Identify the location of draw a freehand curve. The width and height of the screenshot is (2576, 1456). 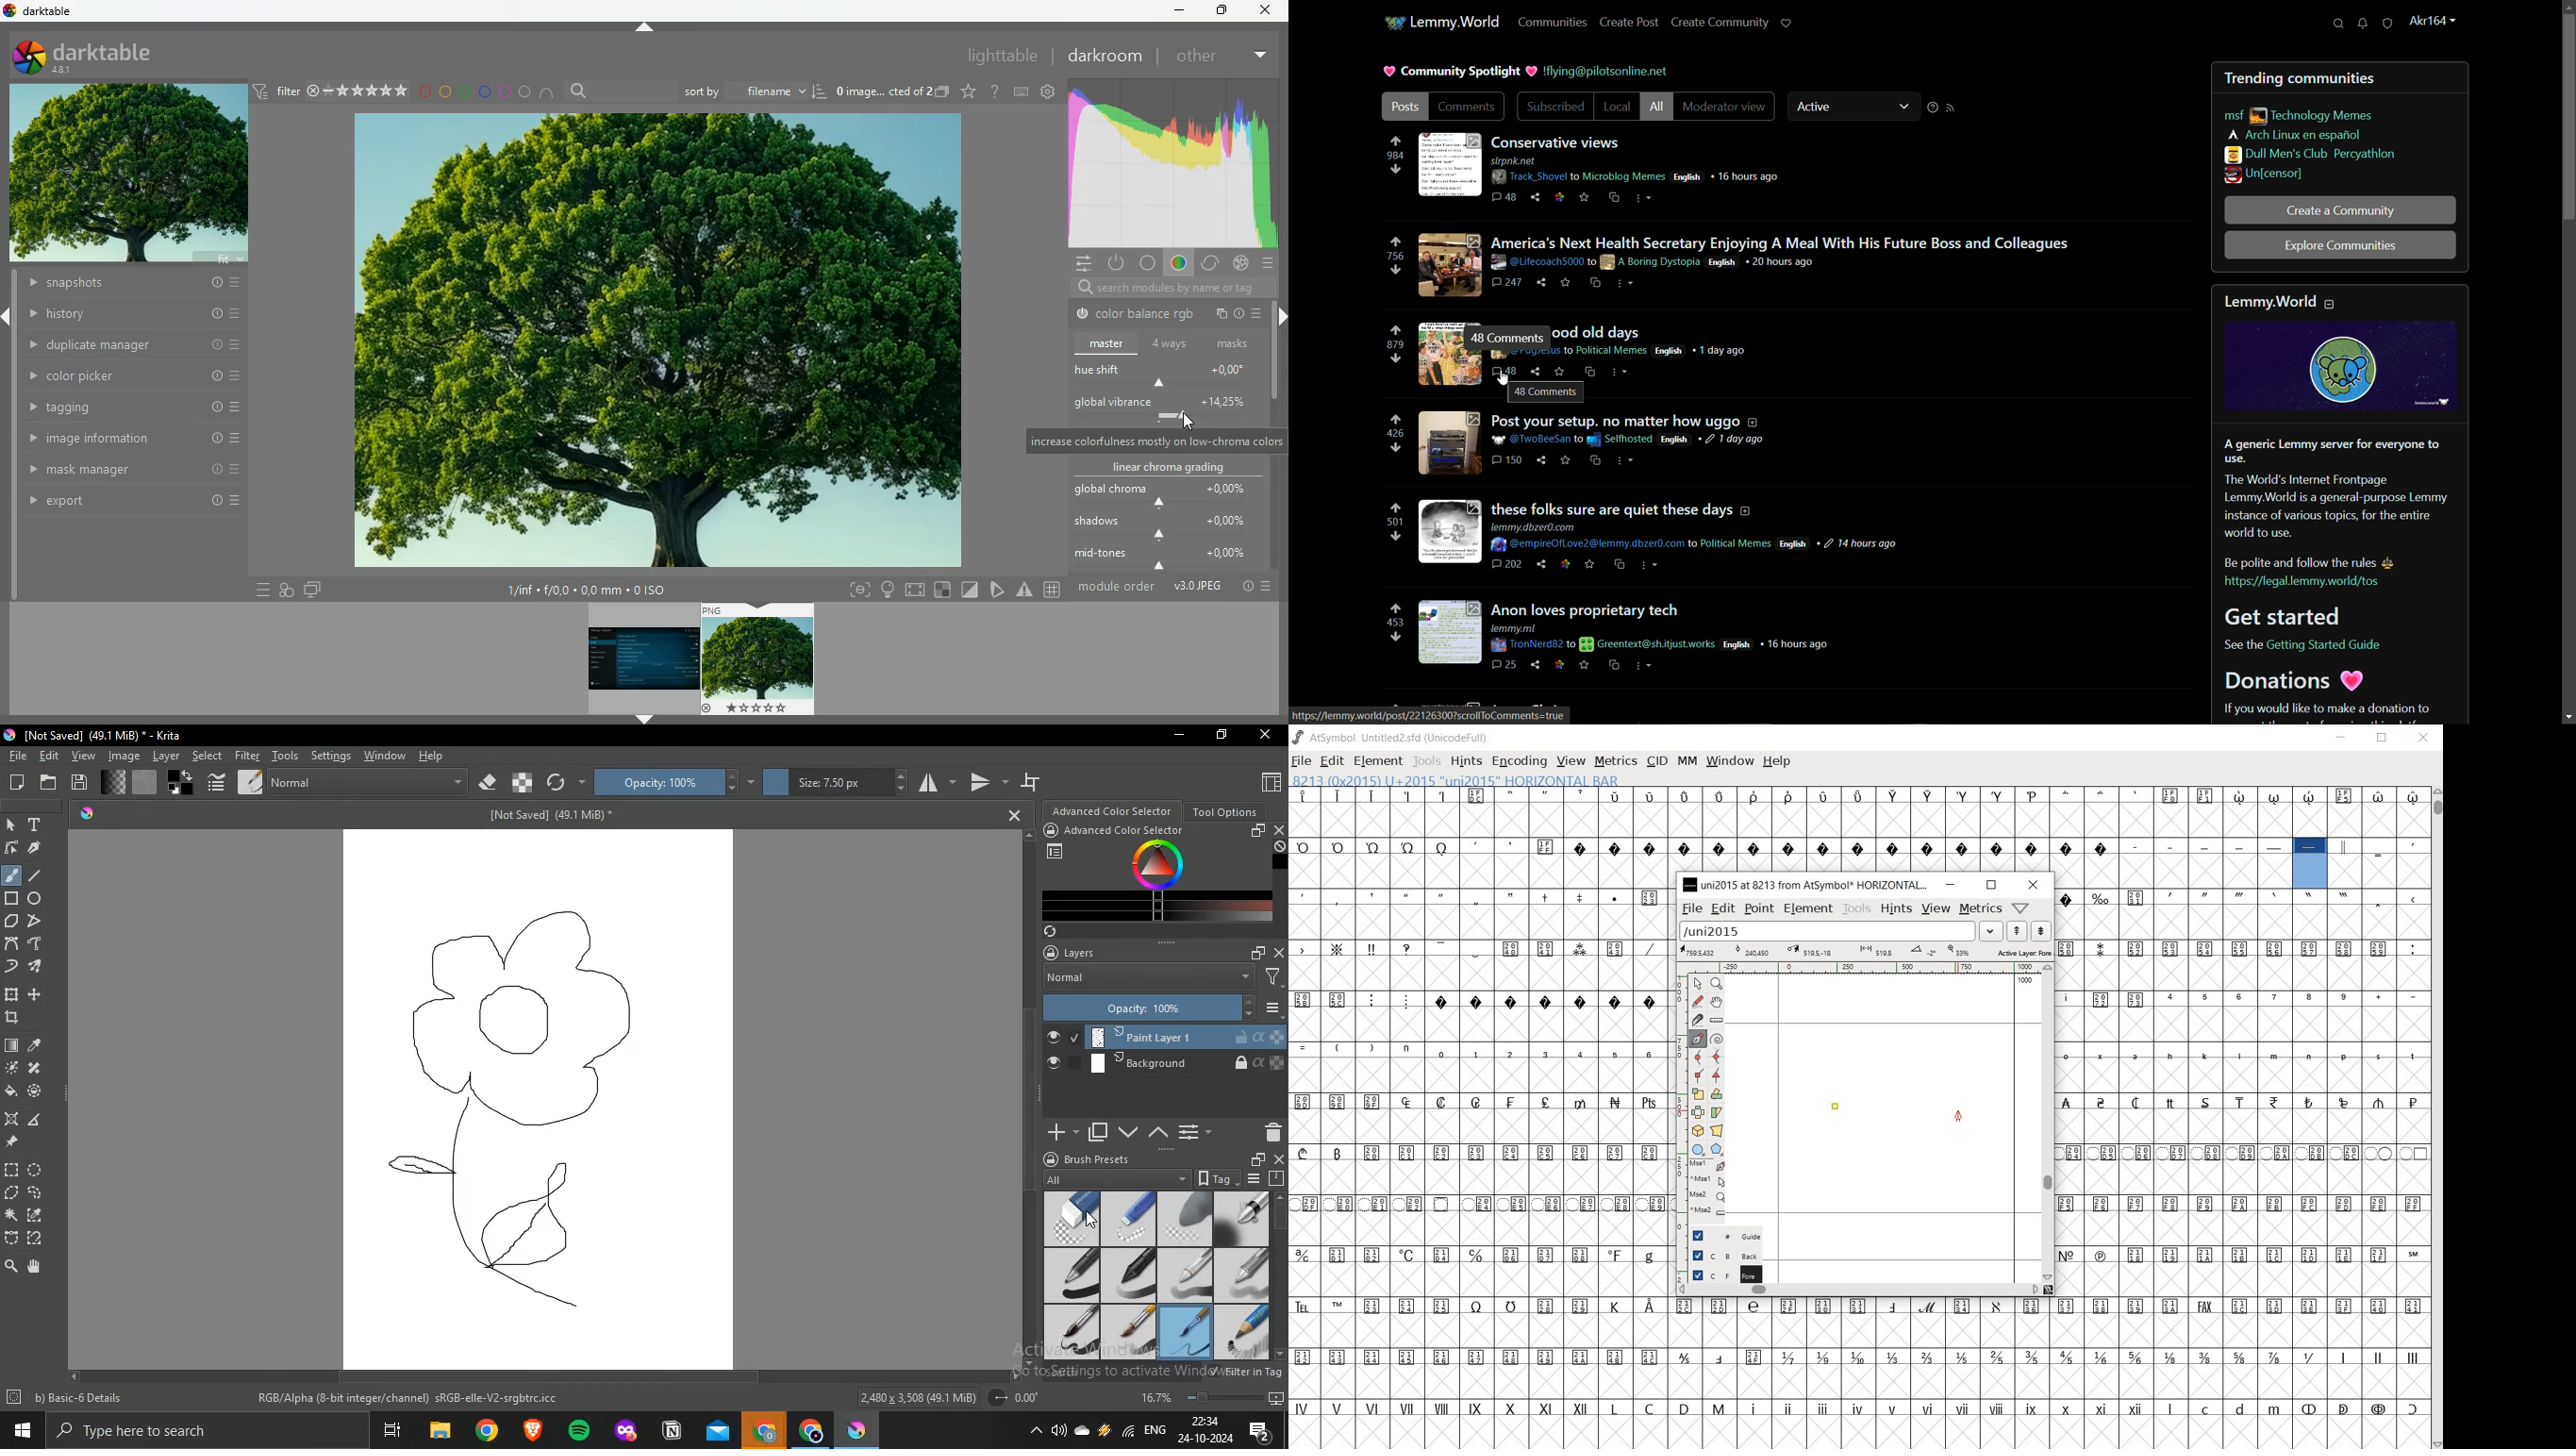
(1697, 1001).